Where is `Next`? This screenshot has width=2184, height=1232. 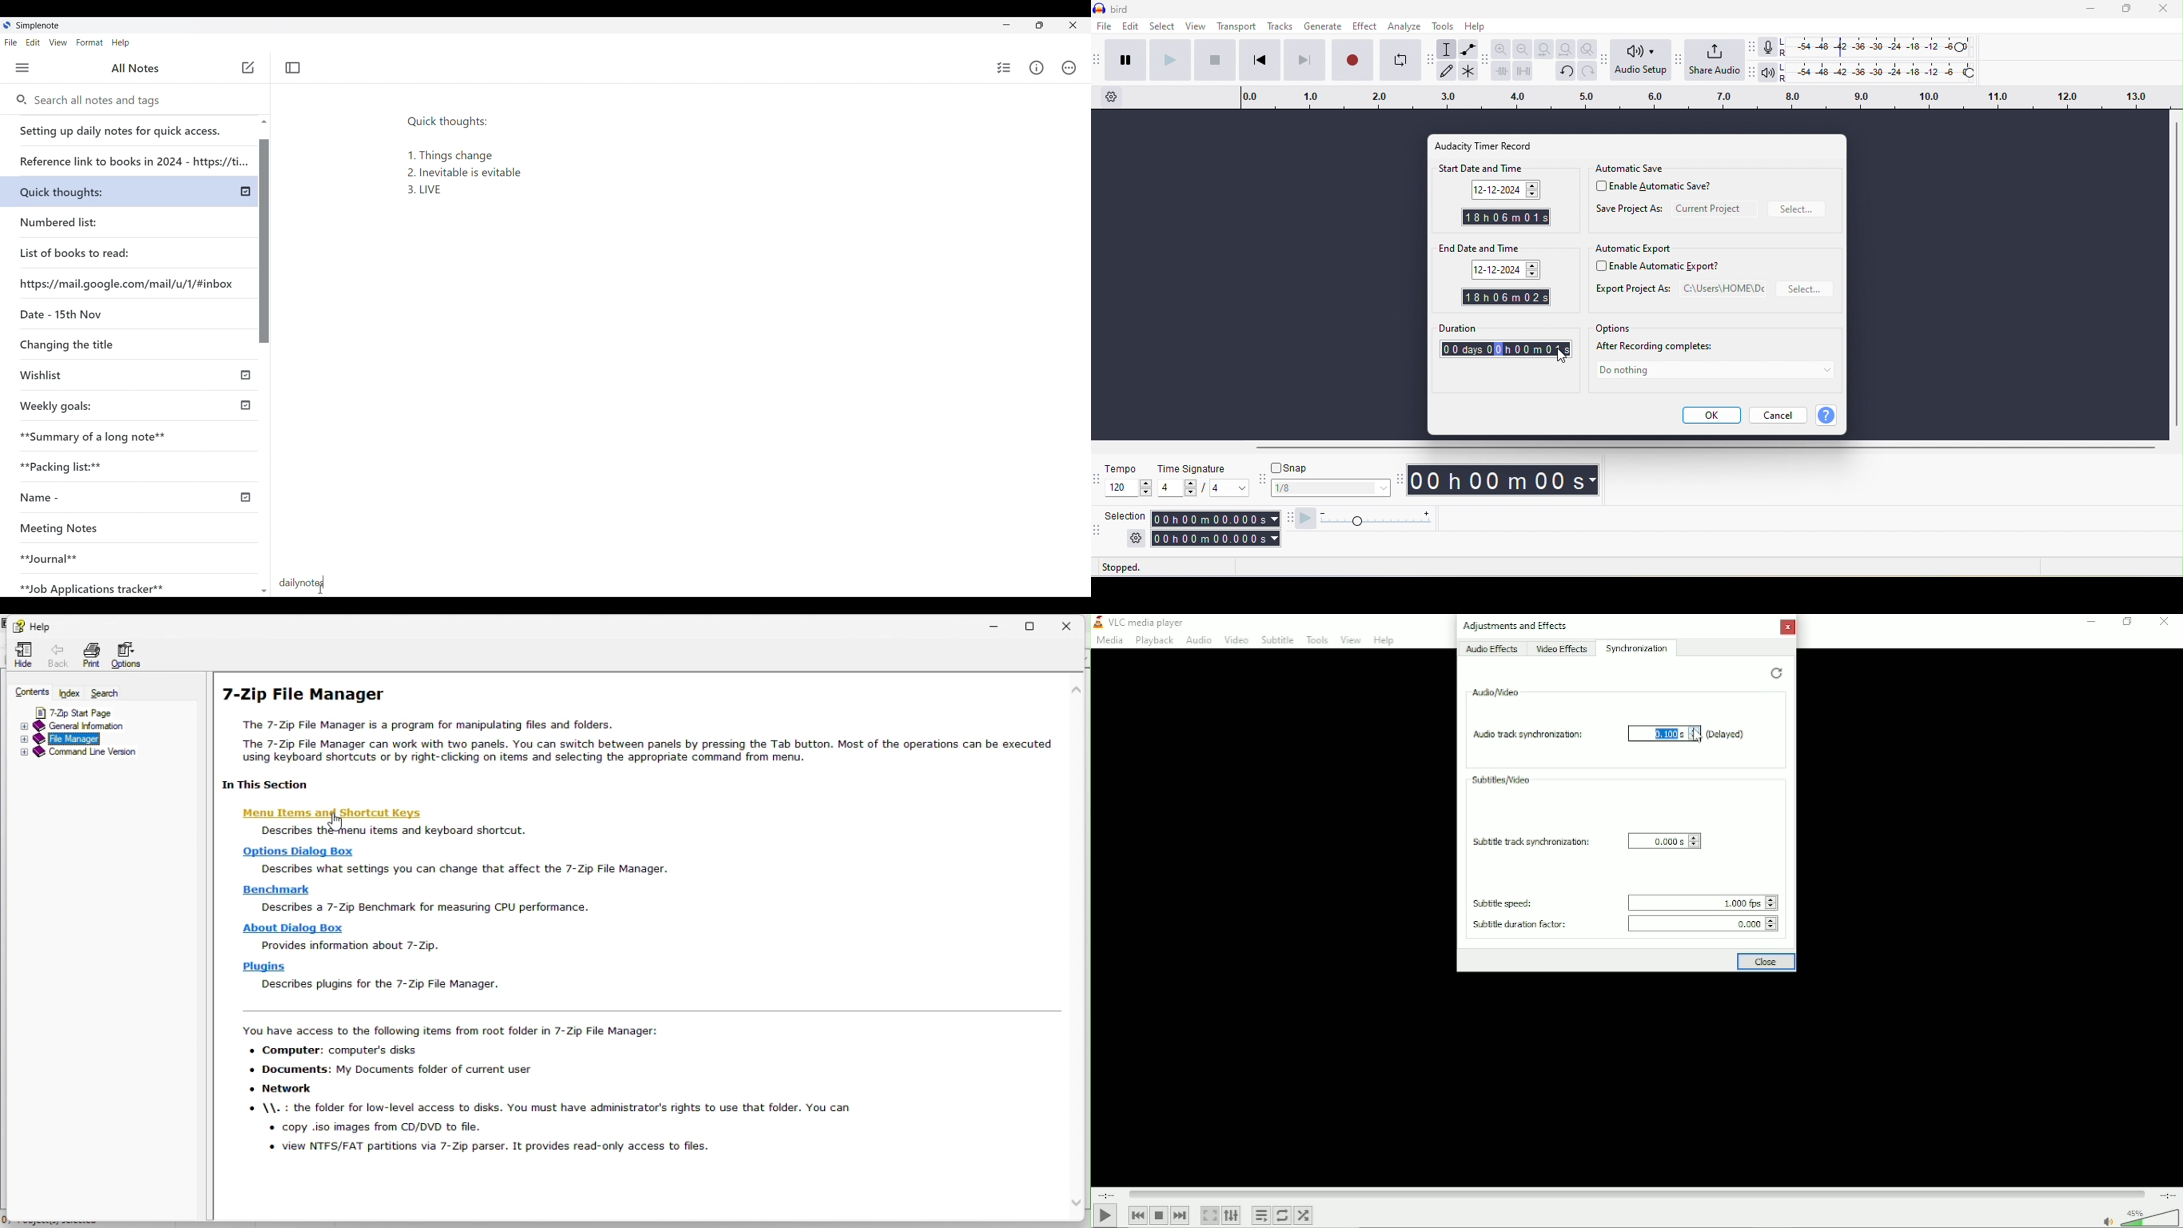
Next is located at coordinates (1181, 1215).